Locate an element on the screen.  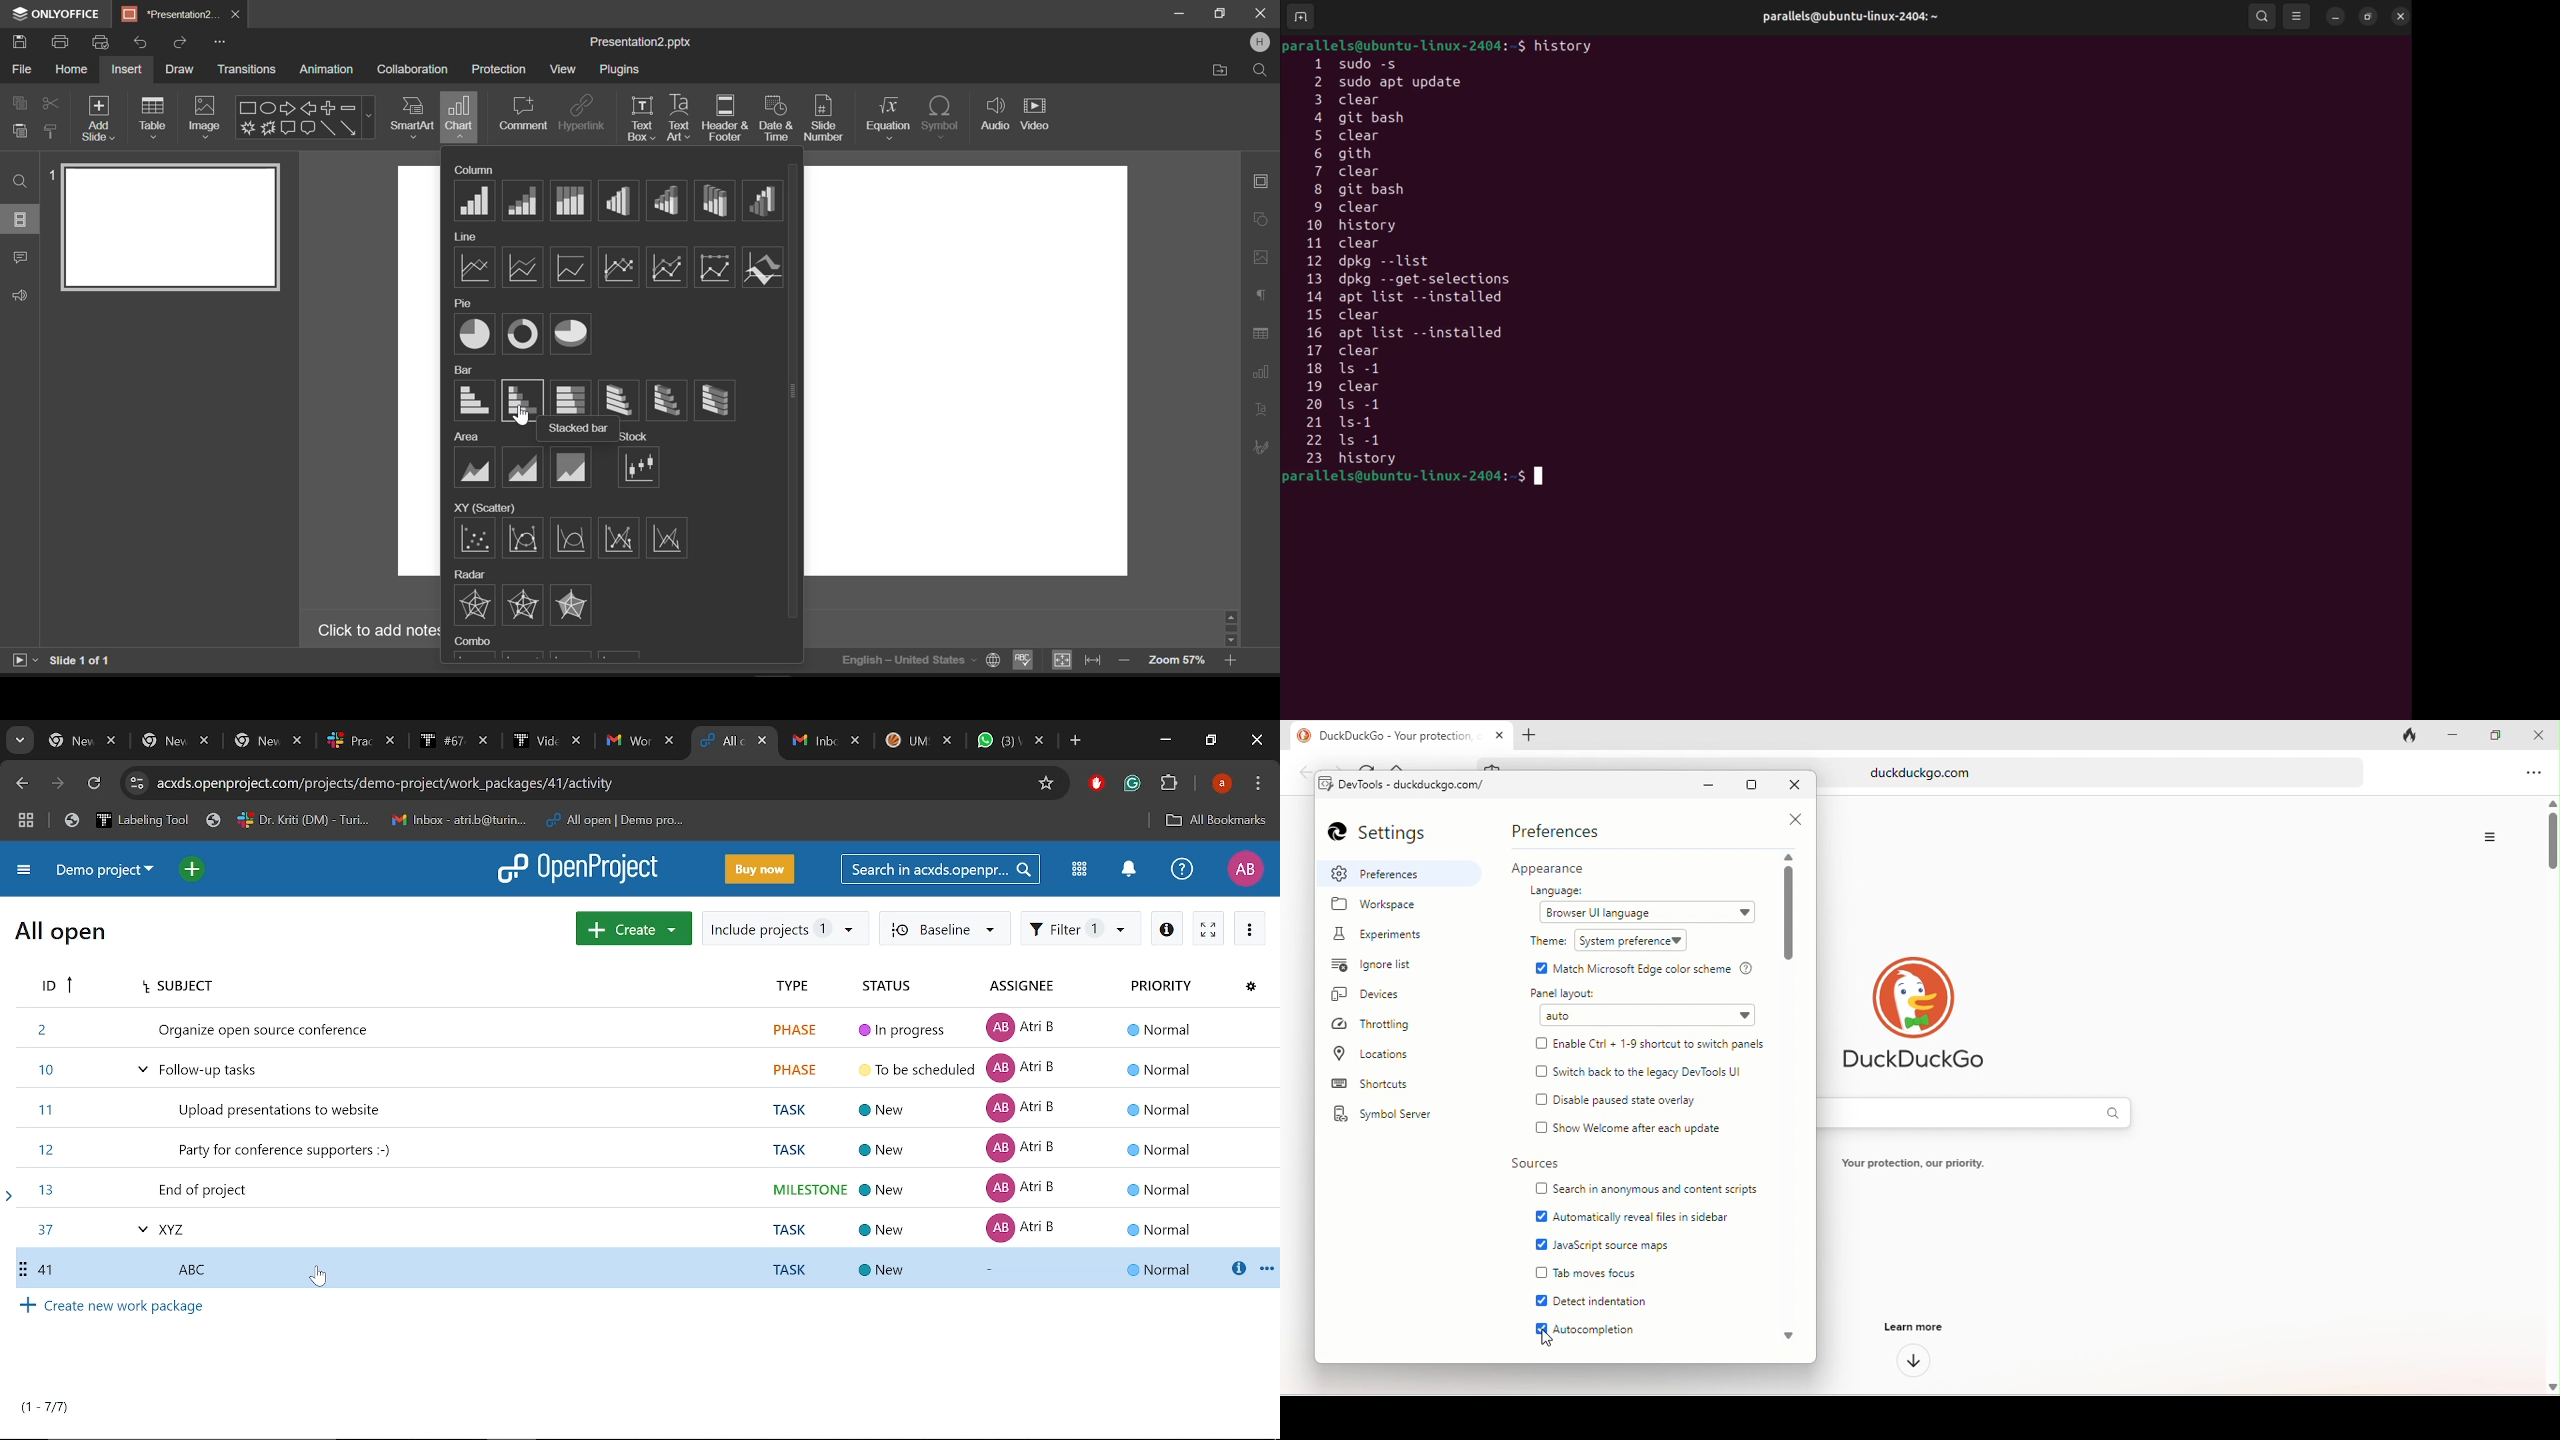
Scroll Bar is located at coordinates (795, 406).